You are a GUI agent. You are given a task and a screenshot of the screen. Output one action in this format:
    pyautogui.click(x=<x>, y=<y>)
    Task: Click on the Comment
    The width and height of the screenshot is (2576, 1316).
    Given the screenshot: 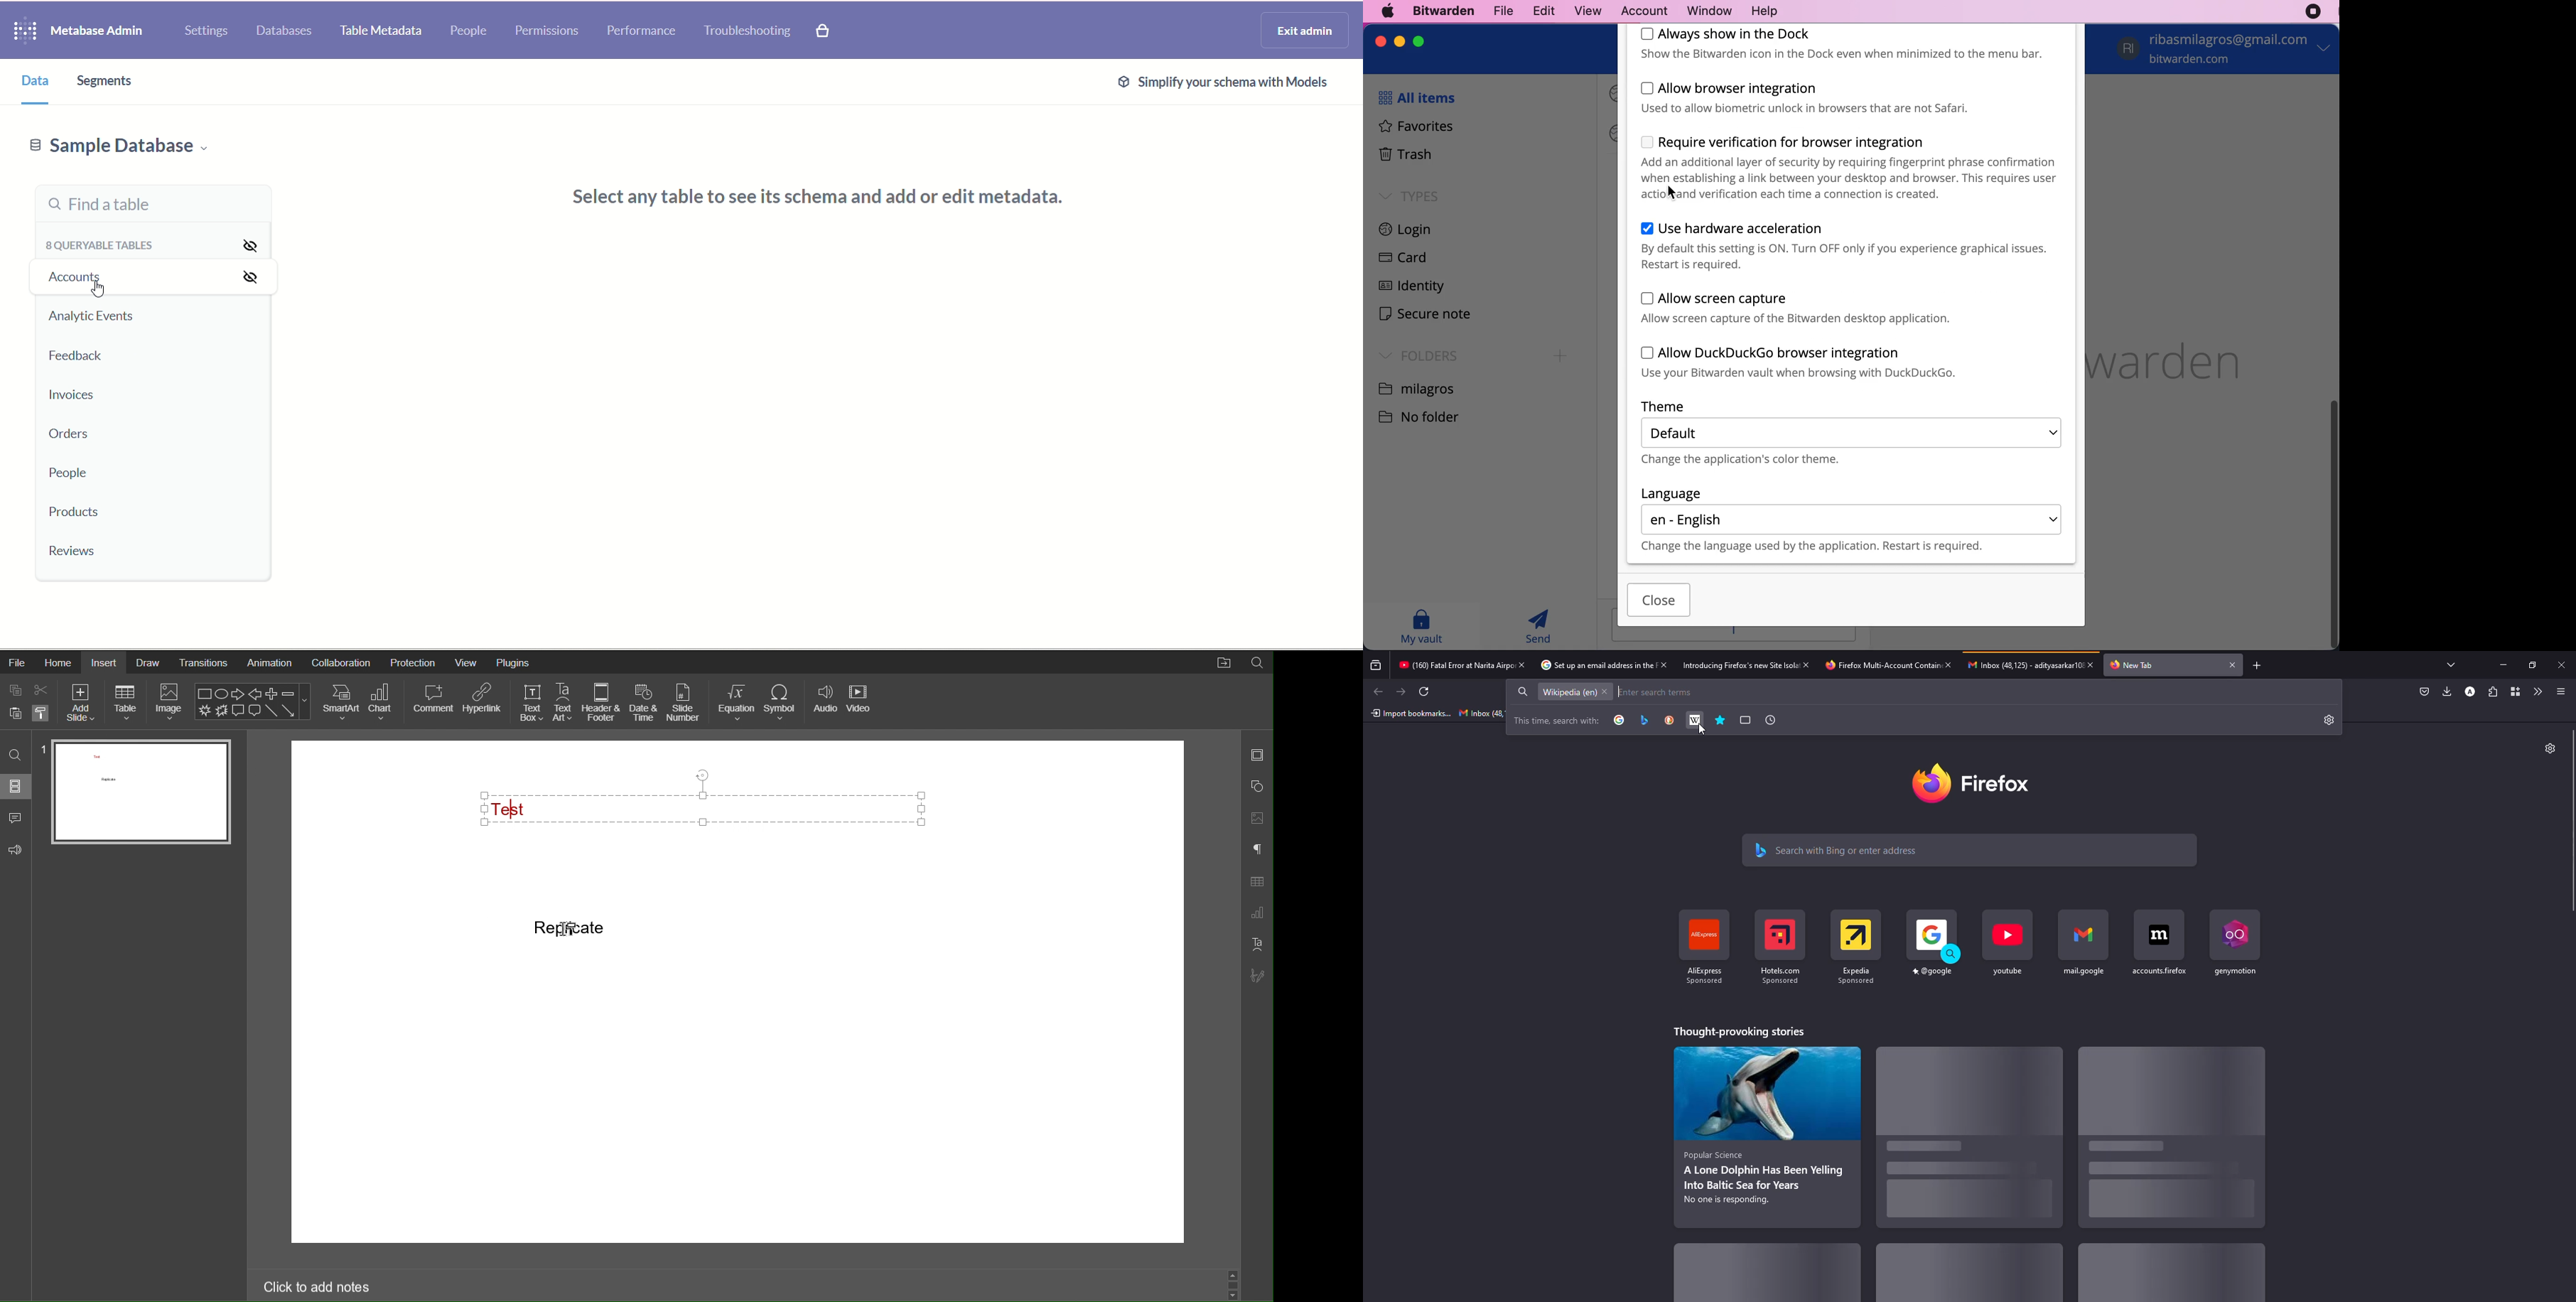 What is the action you would take?
    pyautogui.click(x=15, y=818)
    